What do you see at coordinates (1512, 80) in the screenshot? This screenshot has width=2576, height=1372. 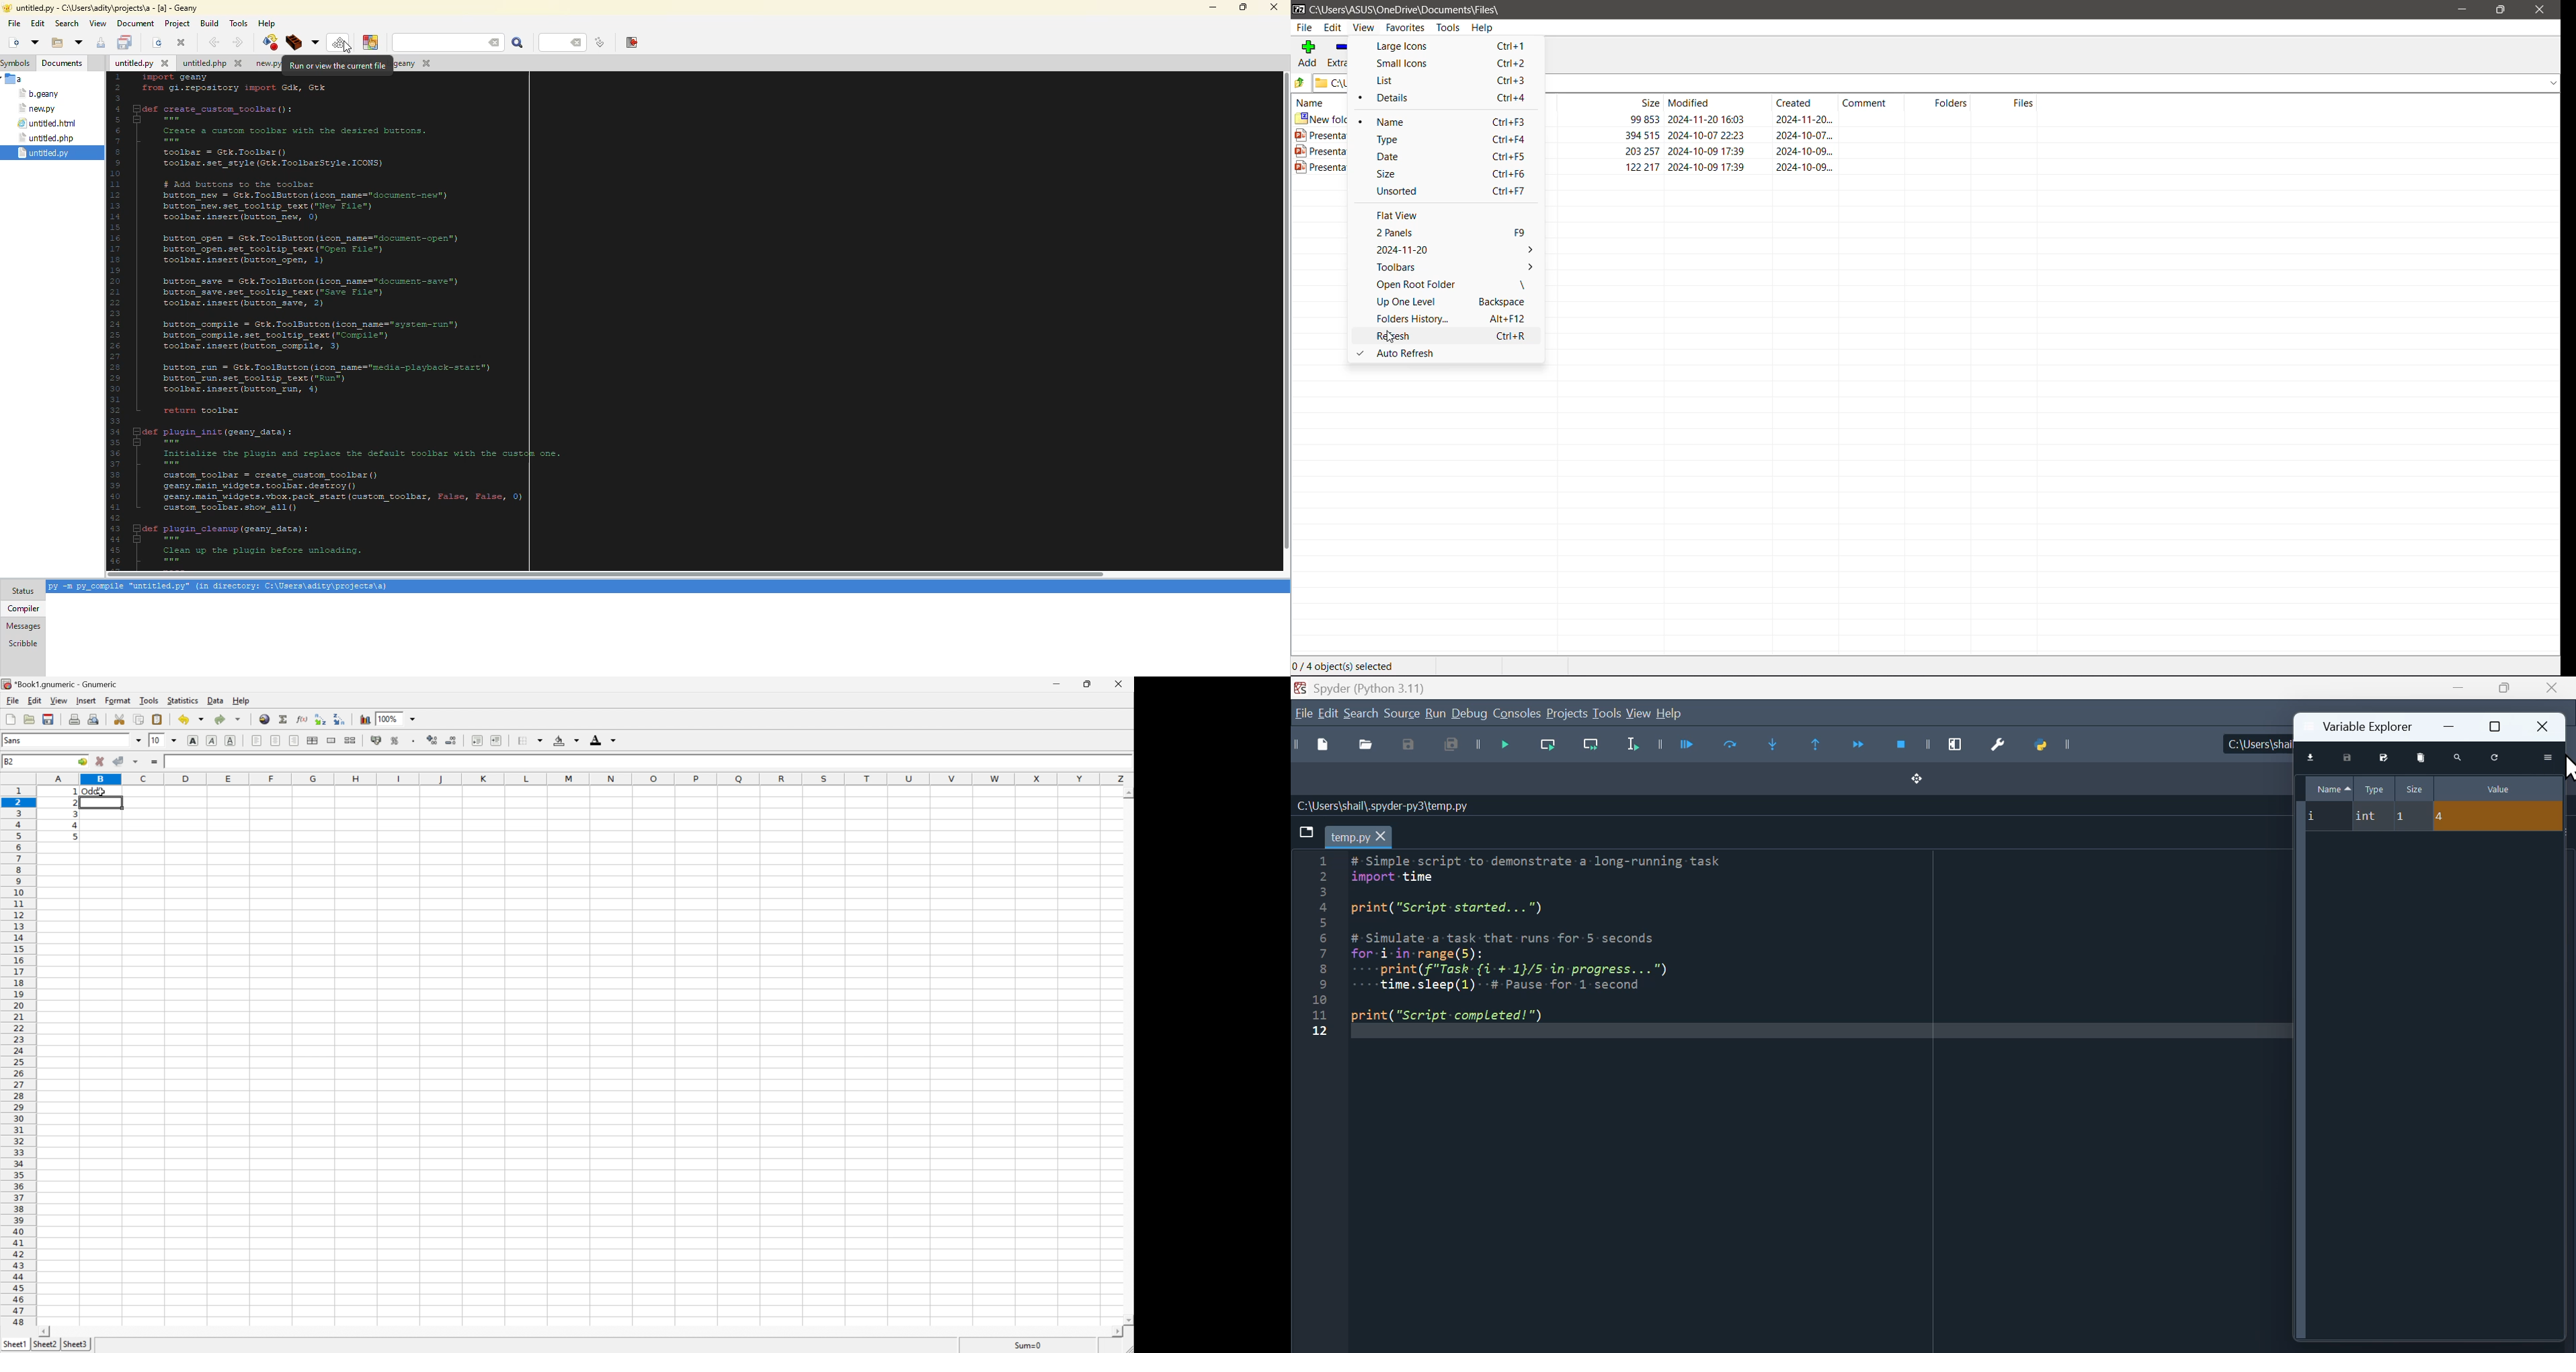 I see `Ctrl+3` at bounding box center [1512, 80].